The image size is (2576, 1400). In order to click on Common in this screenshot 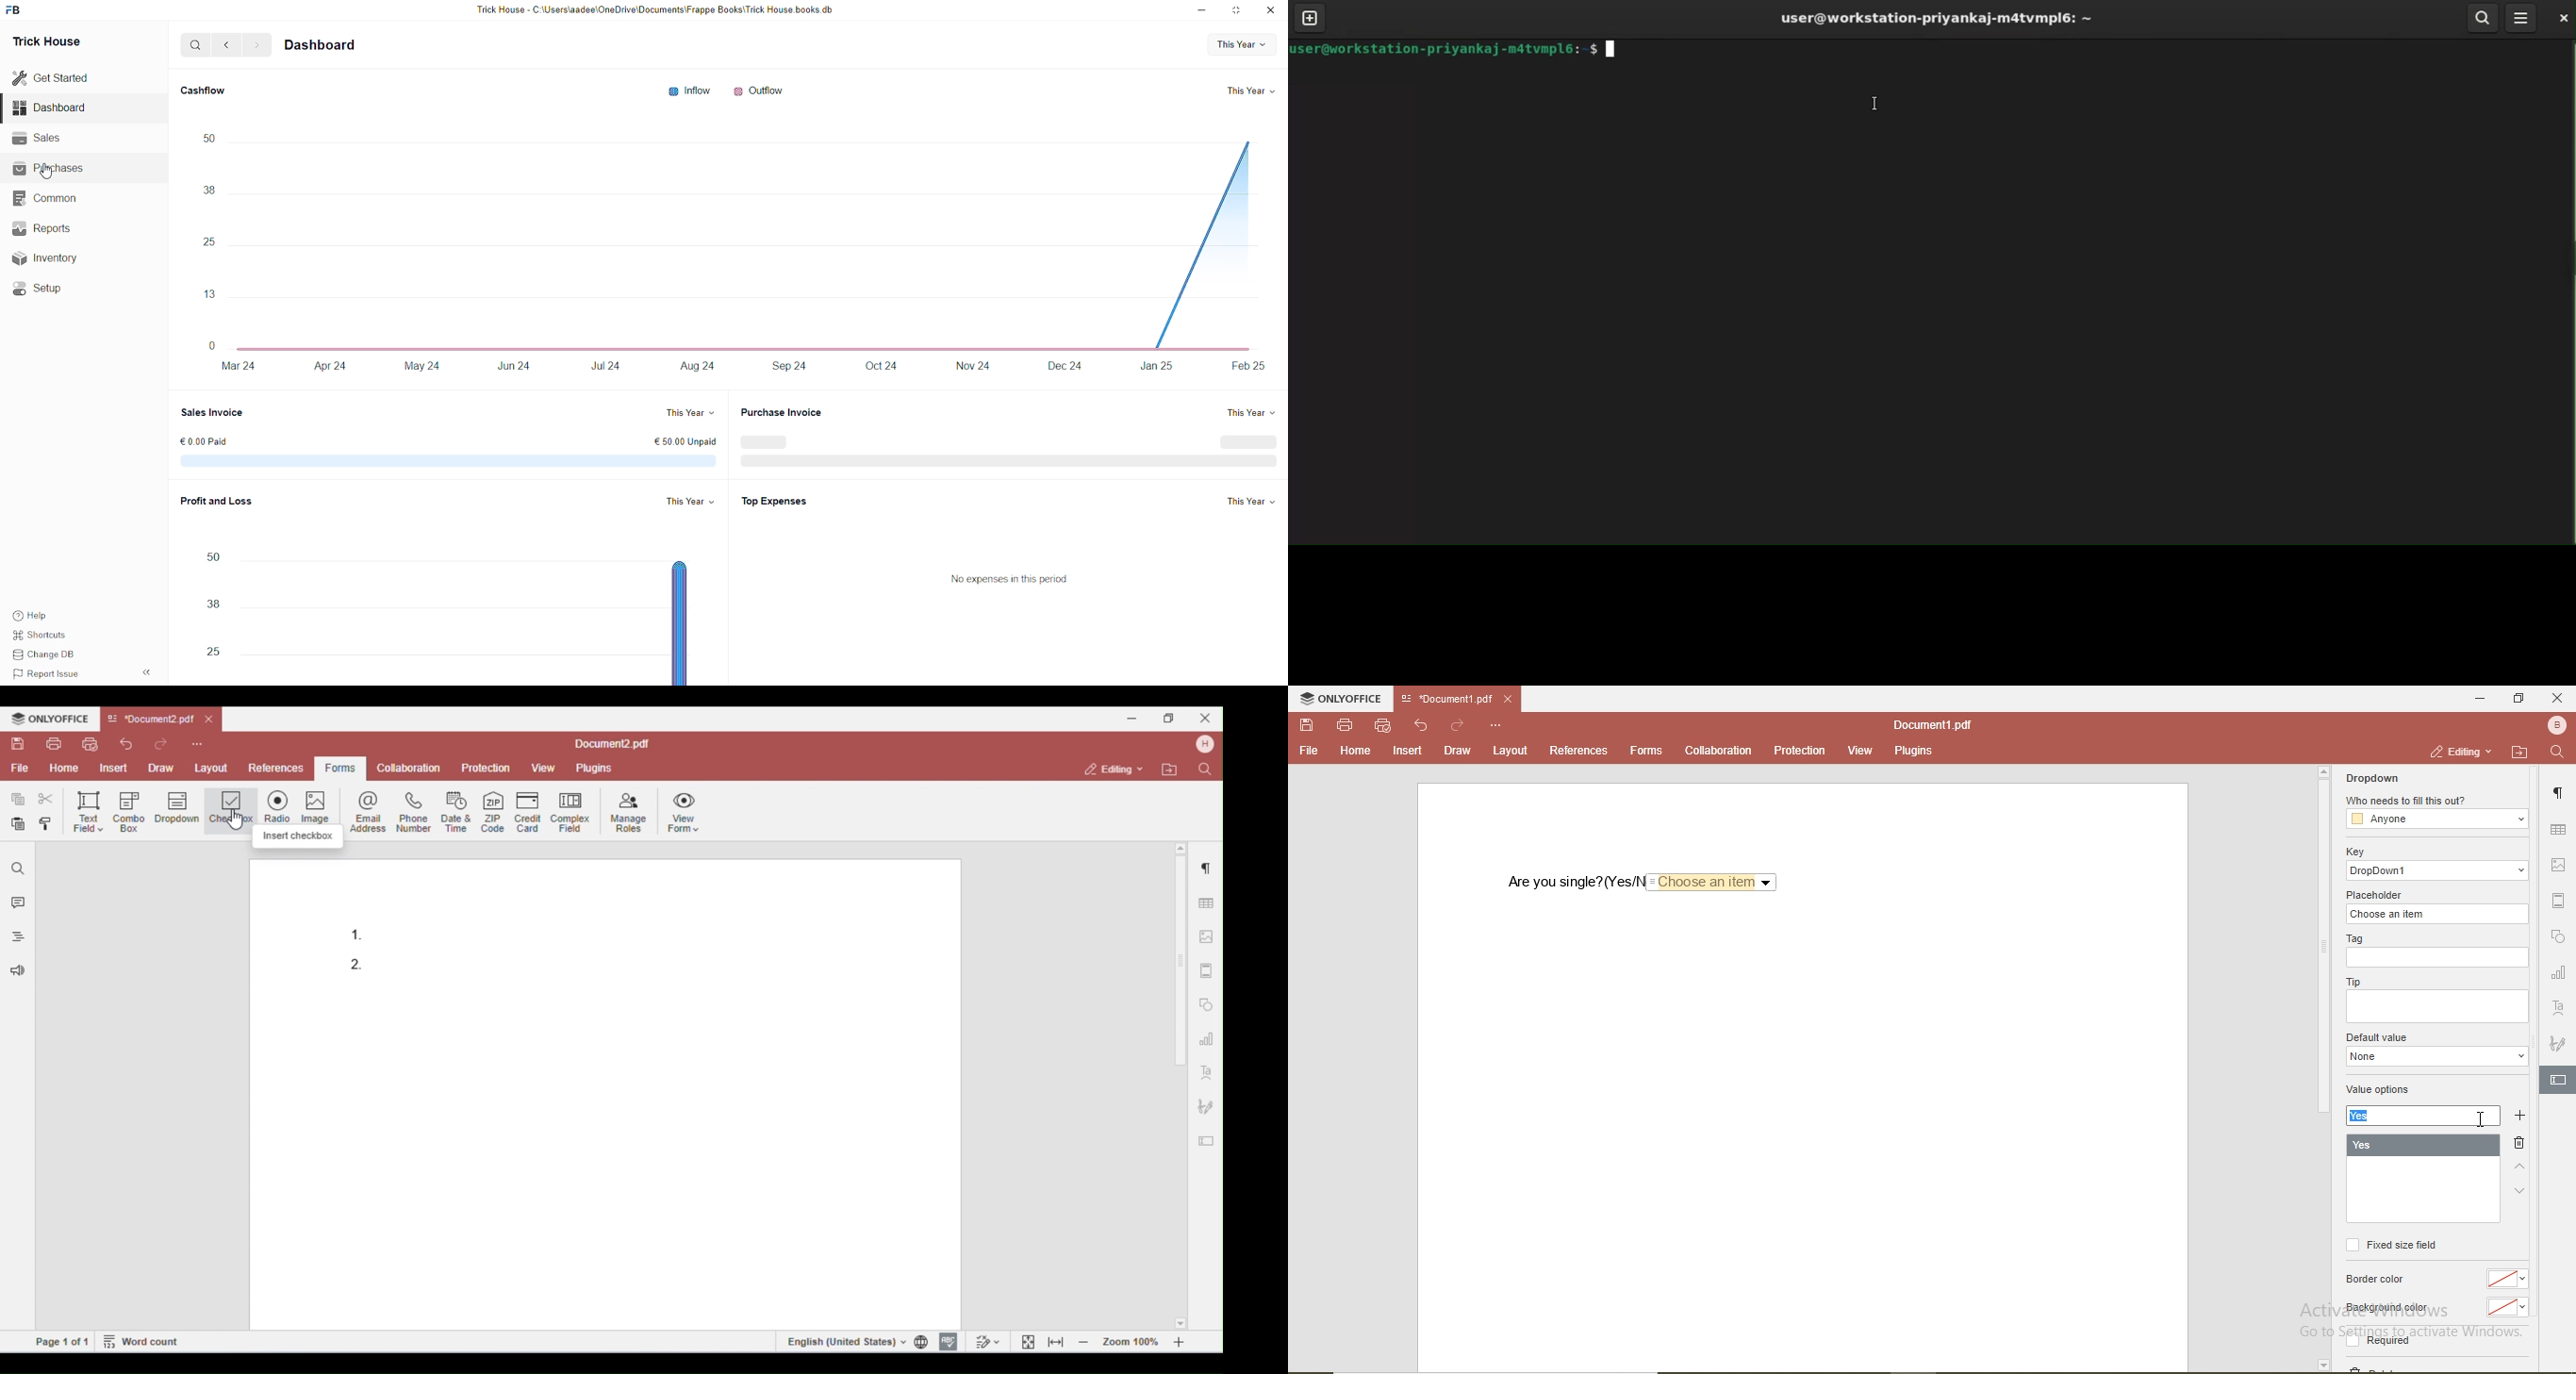, I will do `click(48, 199)`.